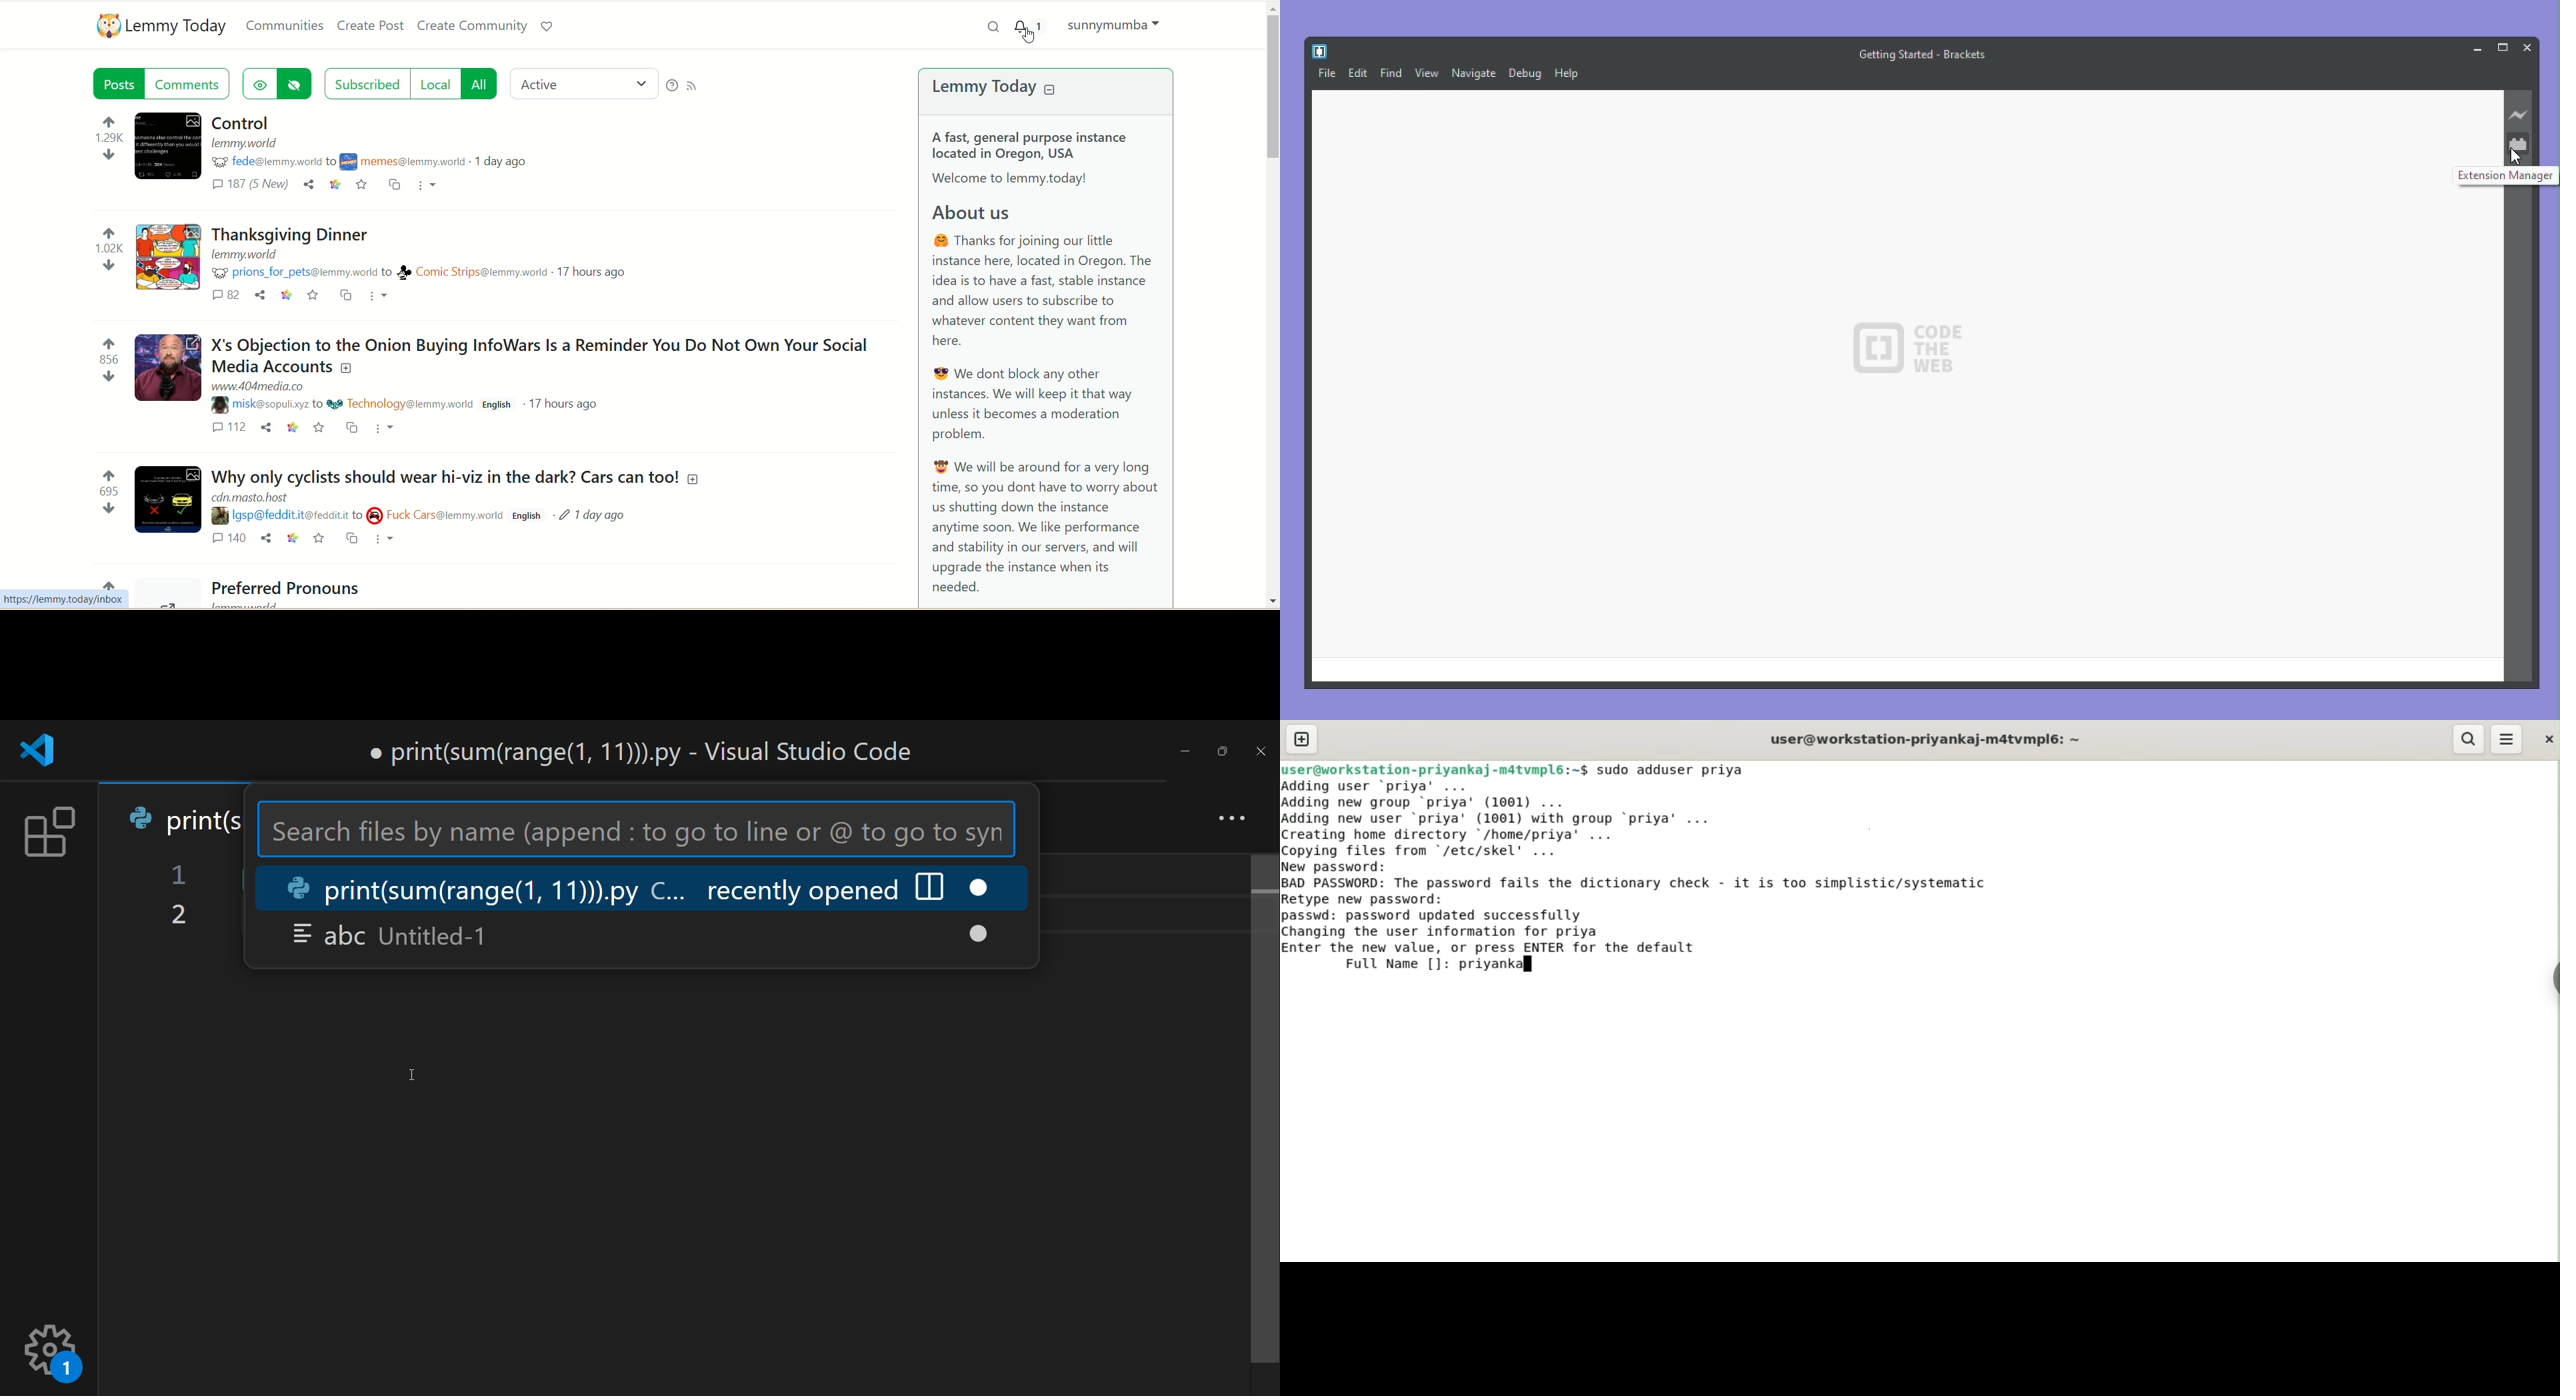 The image size is (2576, 1400). What do you see at coordinates (1229, 815) in the screenshot?
I see `more` at bounding box center [1229, 815].